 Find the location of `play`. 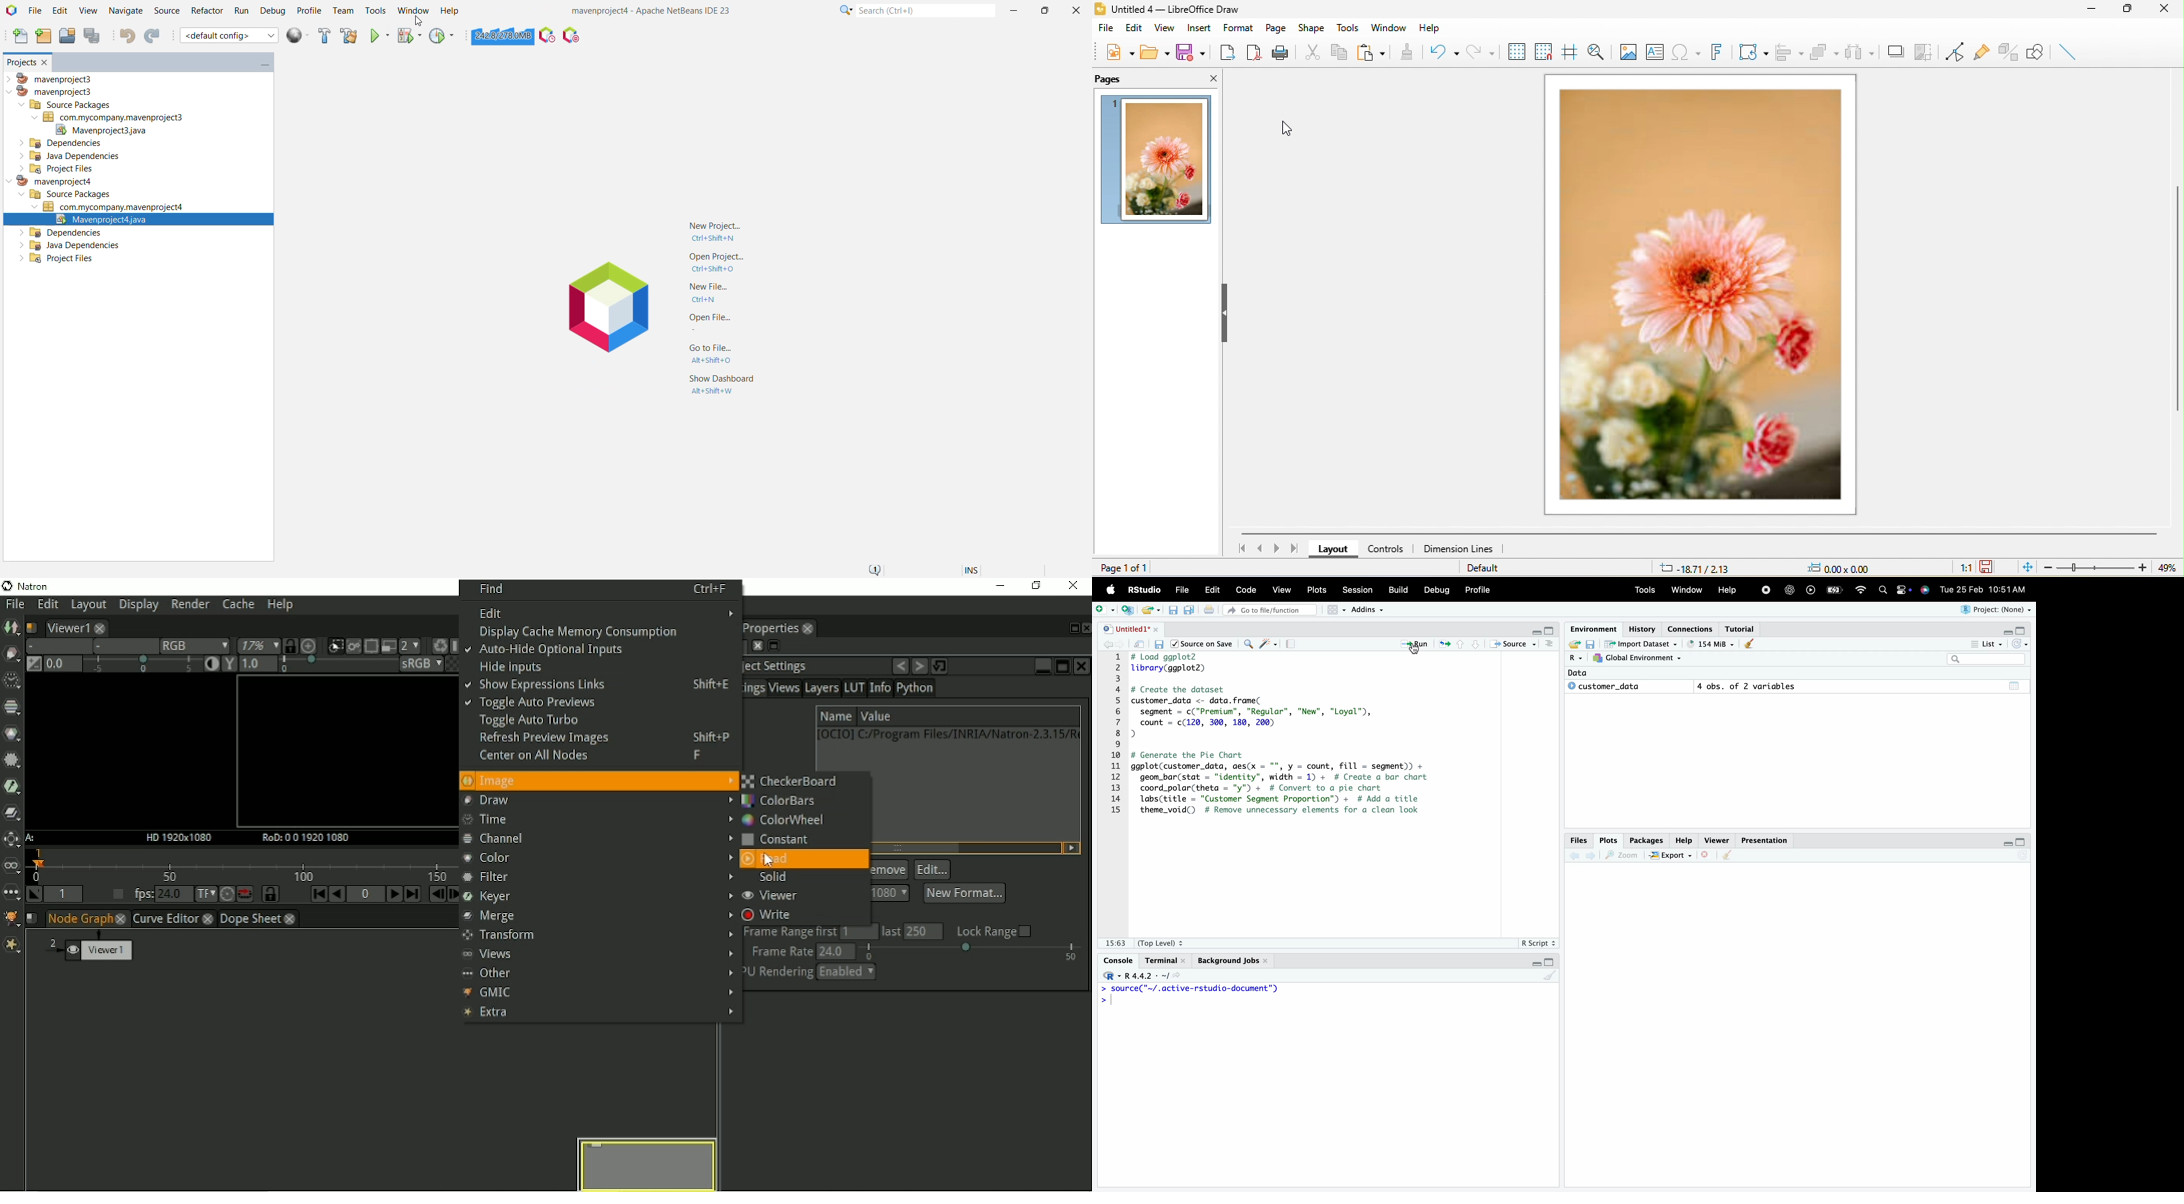

play is located at coordinates (1811, 589).